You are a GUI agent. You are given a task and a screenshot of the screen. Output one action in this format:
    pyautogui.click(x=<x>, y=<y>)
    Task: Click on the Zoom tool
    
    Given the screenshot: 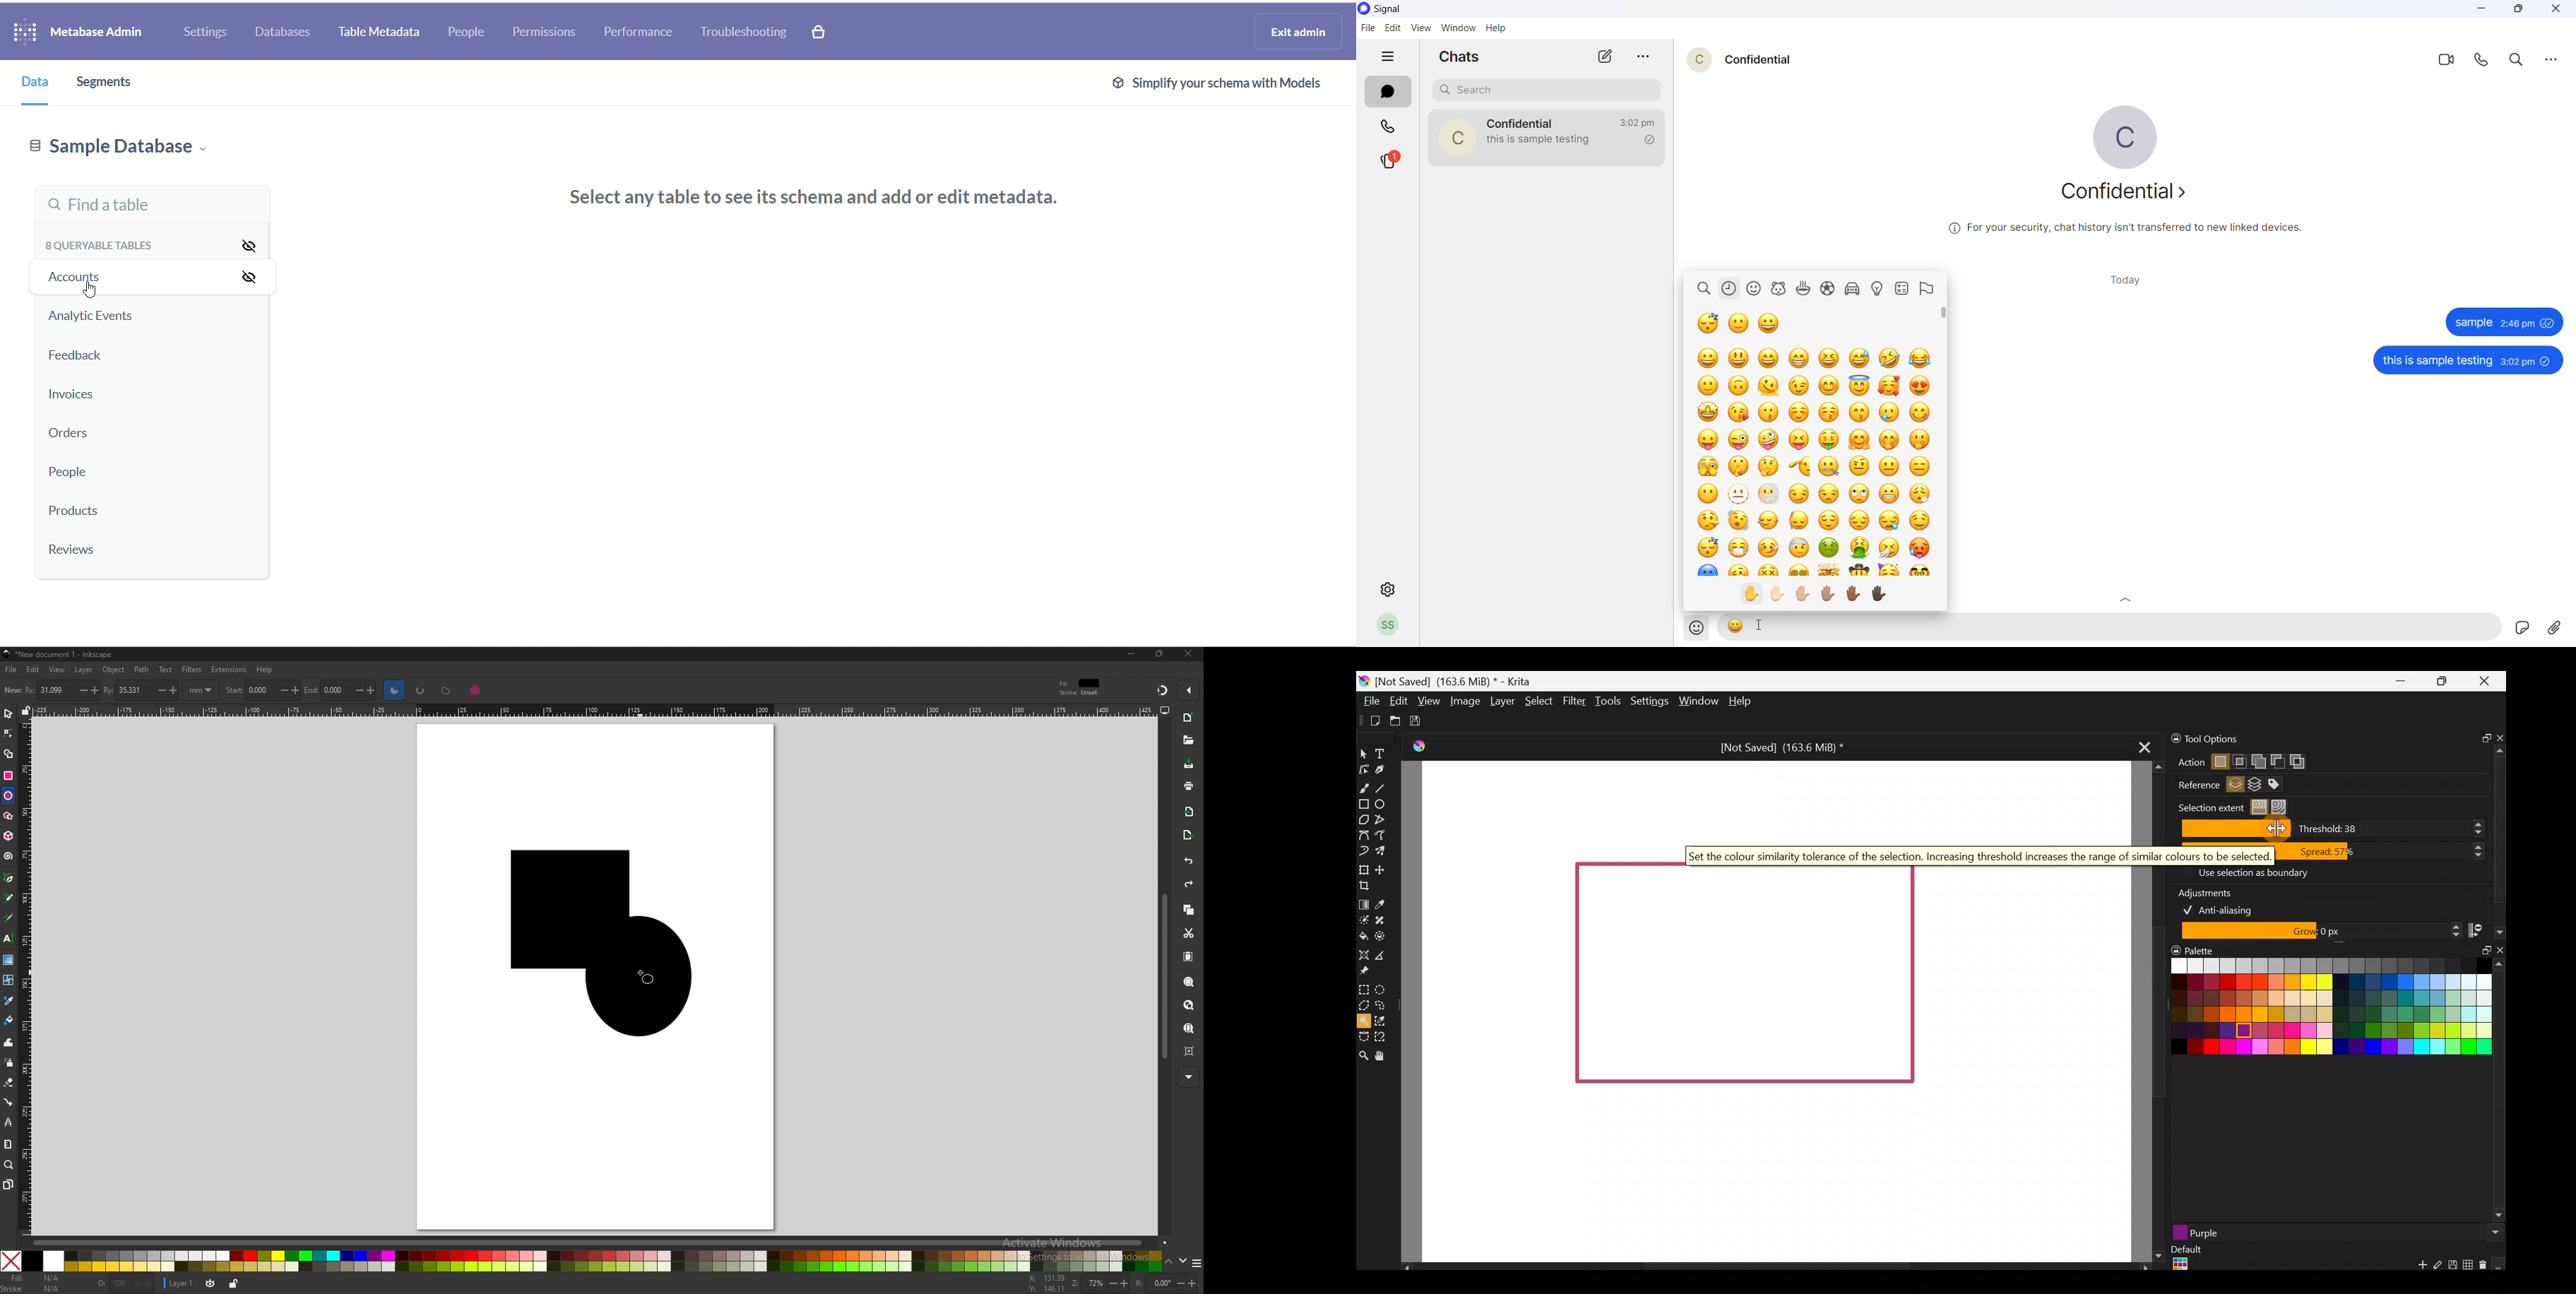 What is the action you would take?
    pyautogui.click(x=1363, y=1054)
    